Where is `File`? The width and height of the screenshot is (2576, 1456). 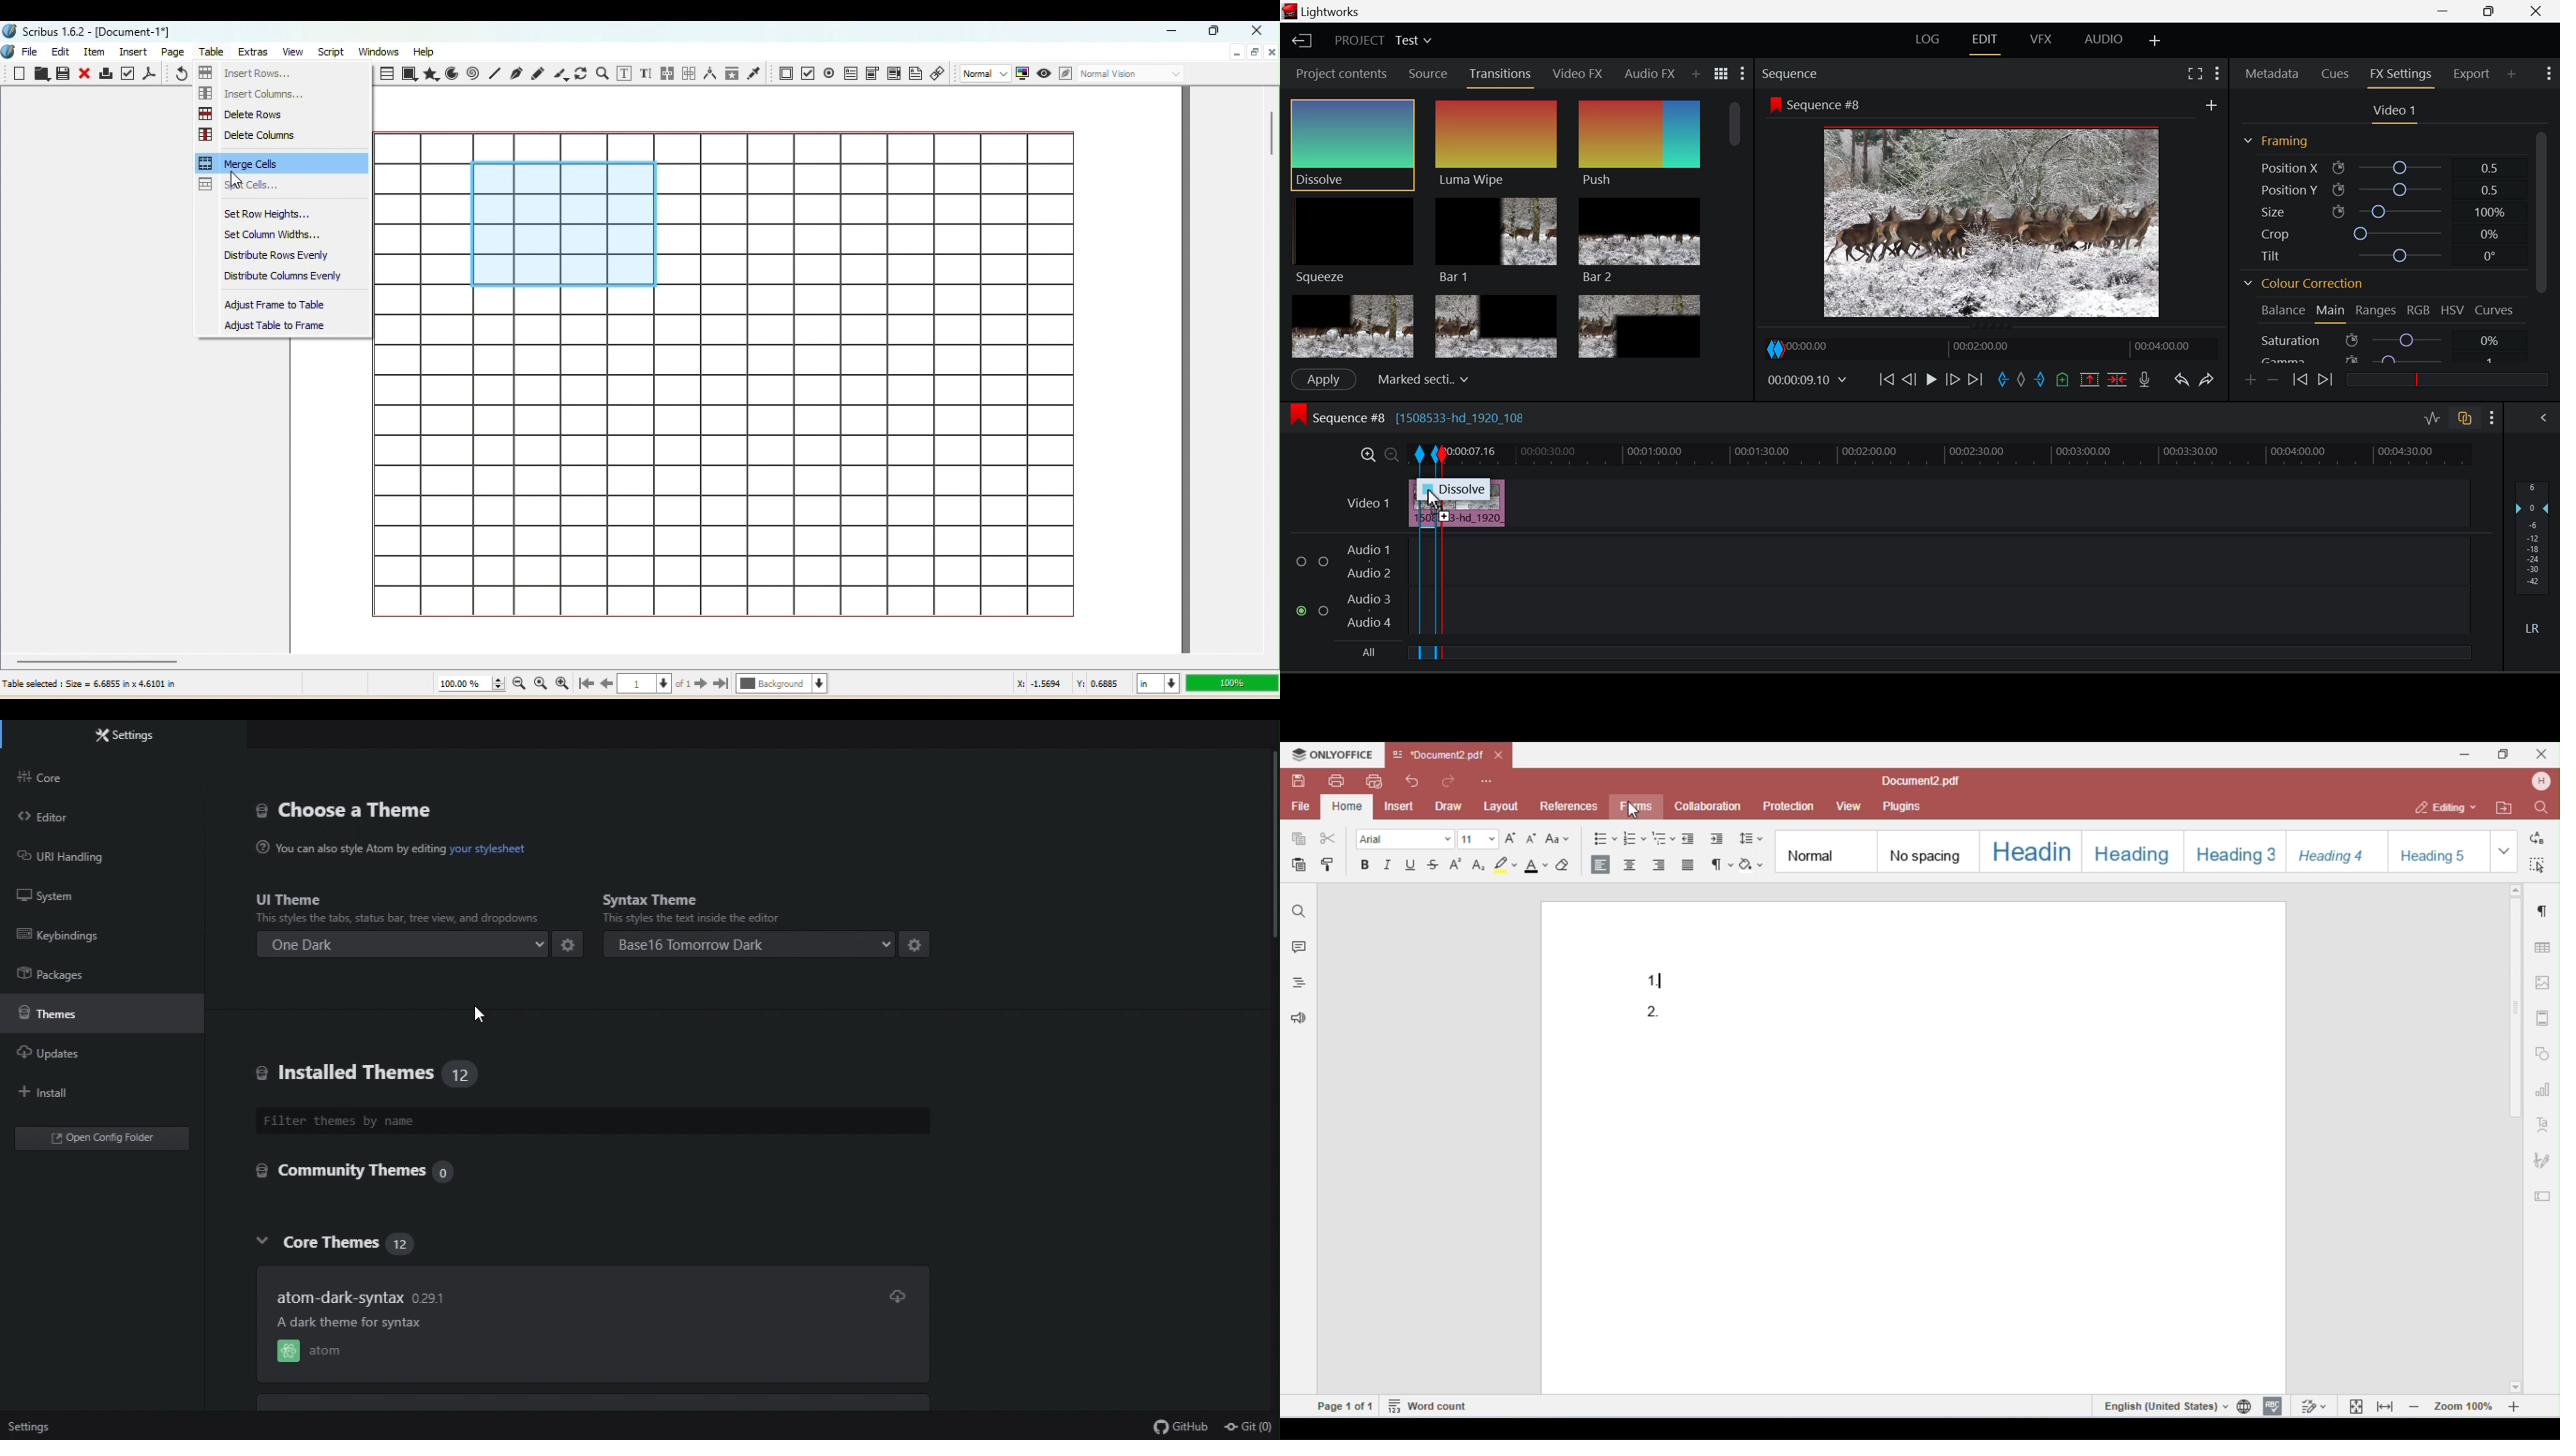
File is located at coordinates (33, 50).